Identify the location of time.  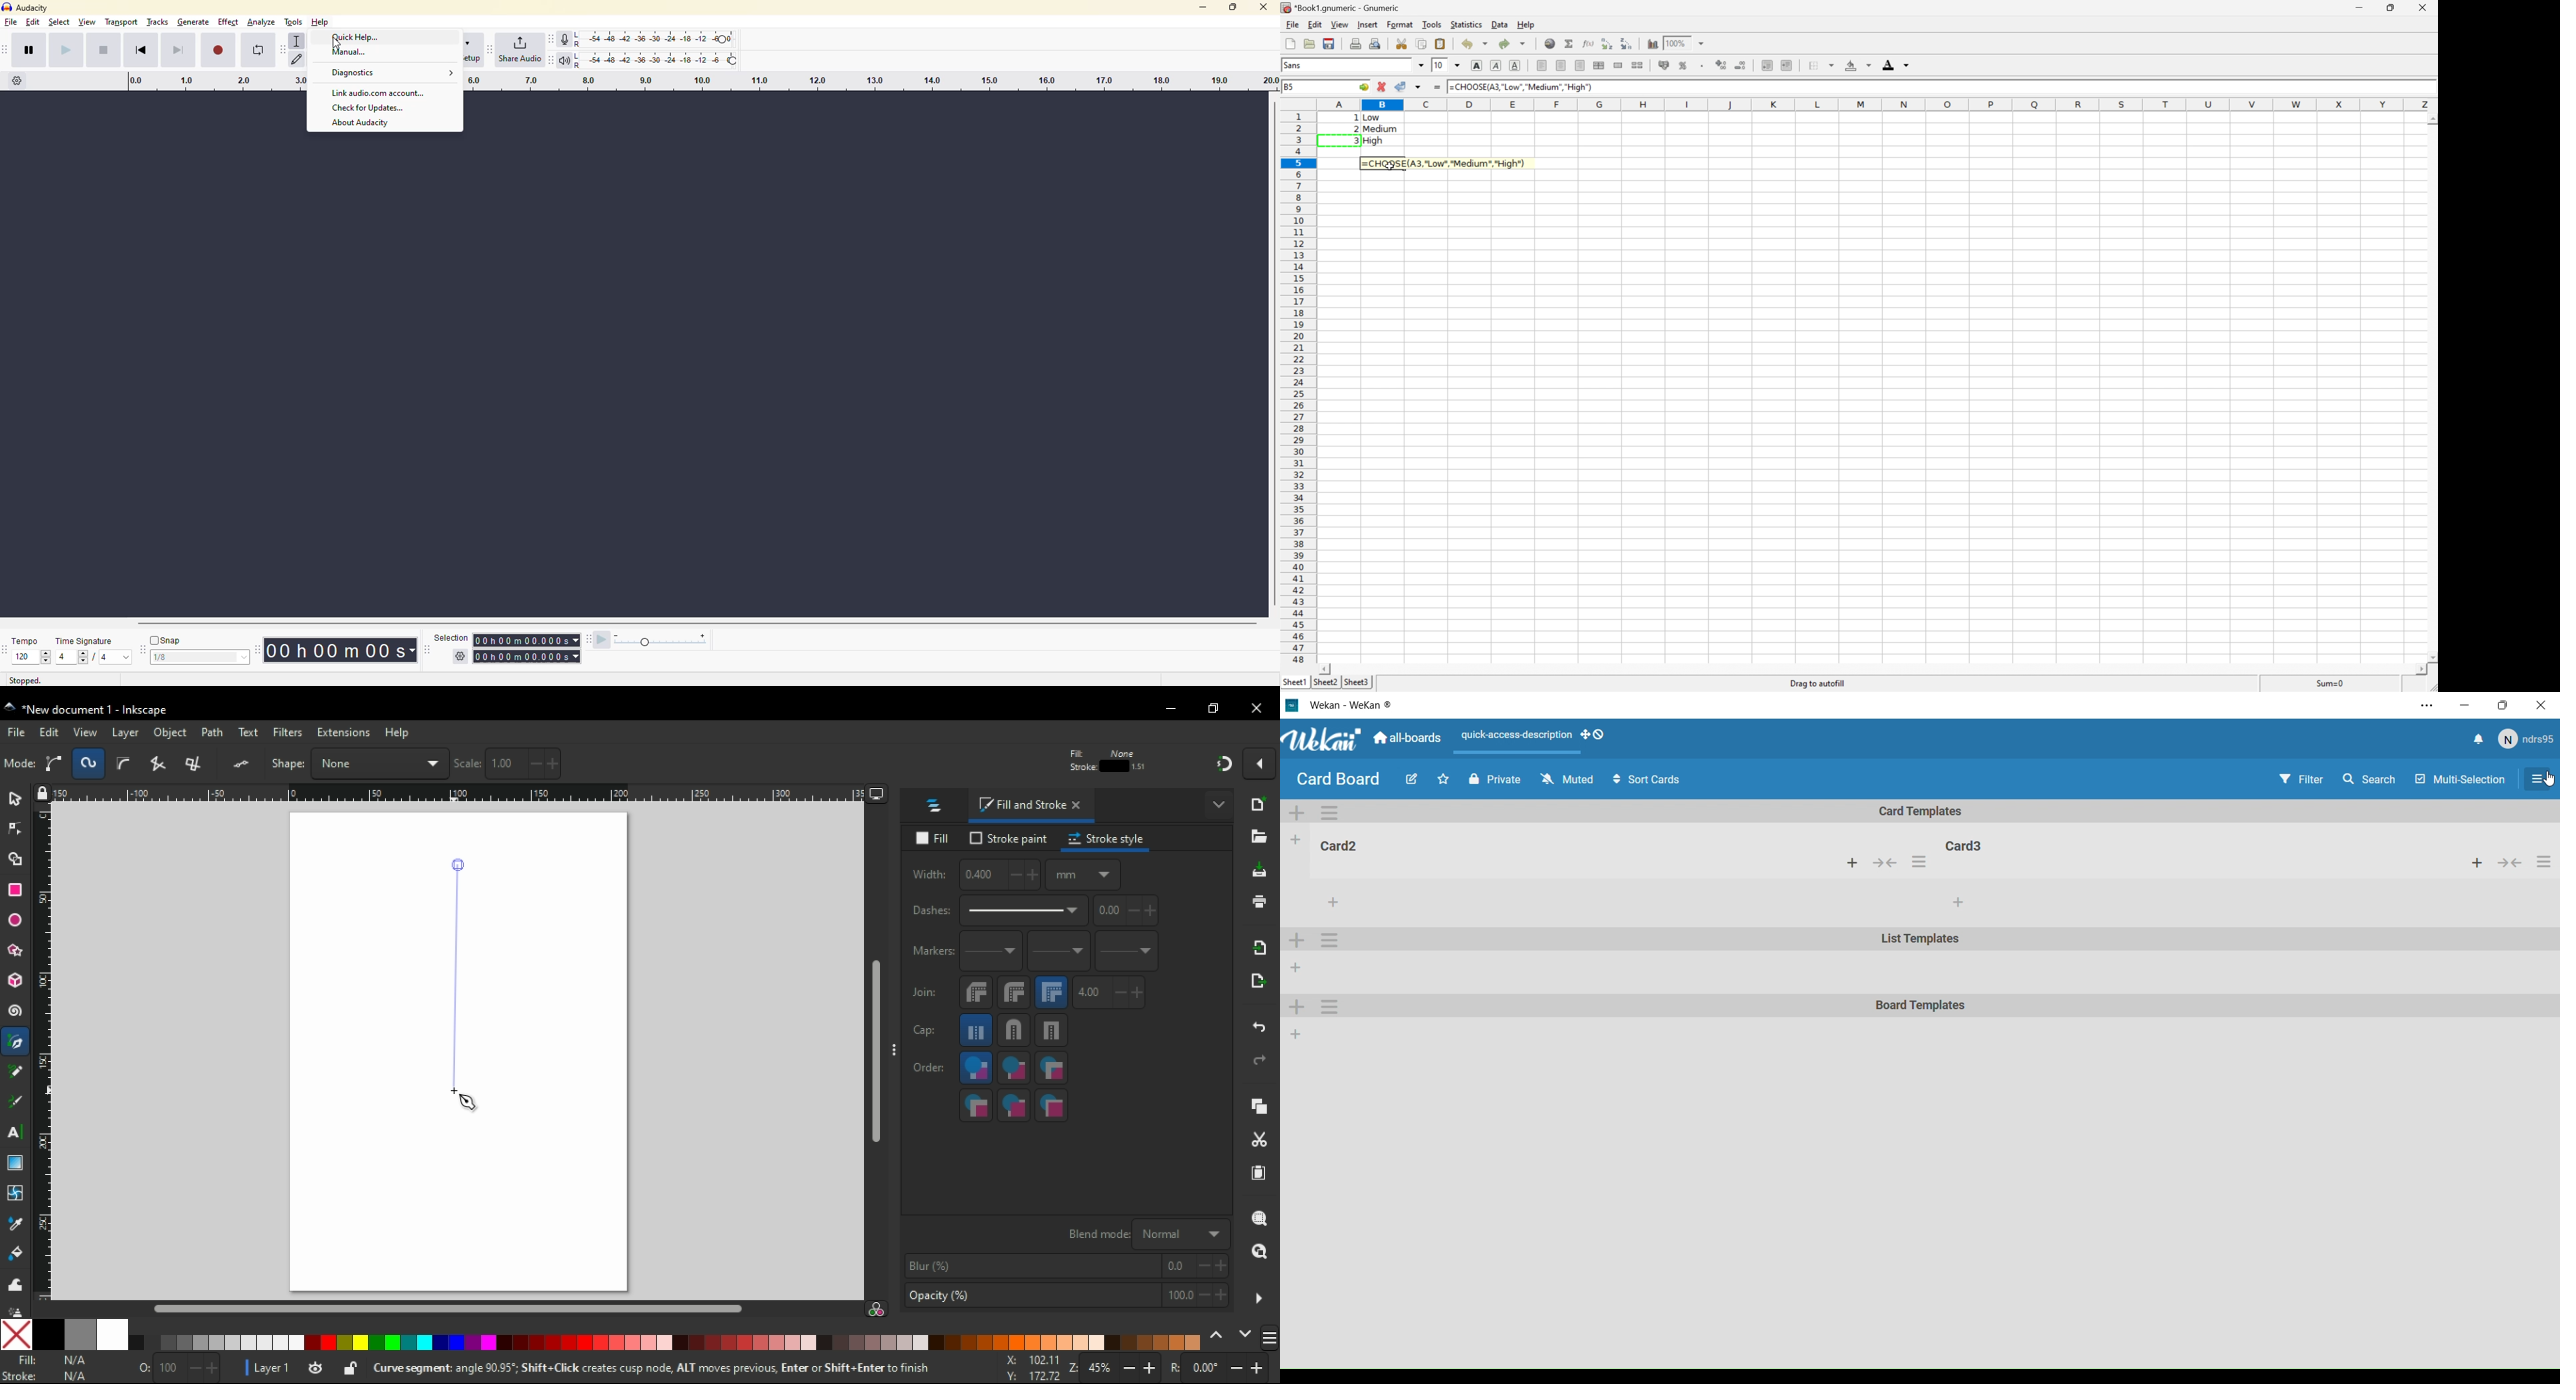
(340, 650).